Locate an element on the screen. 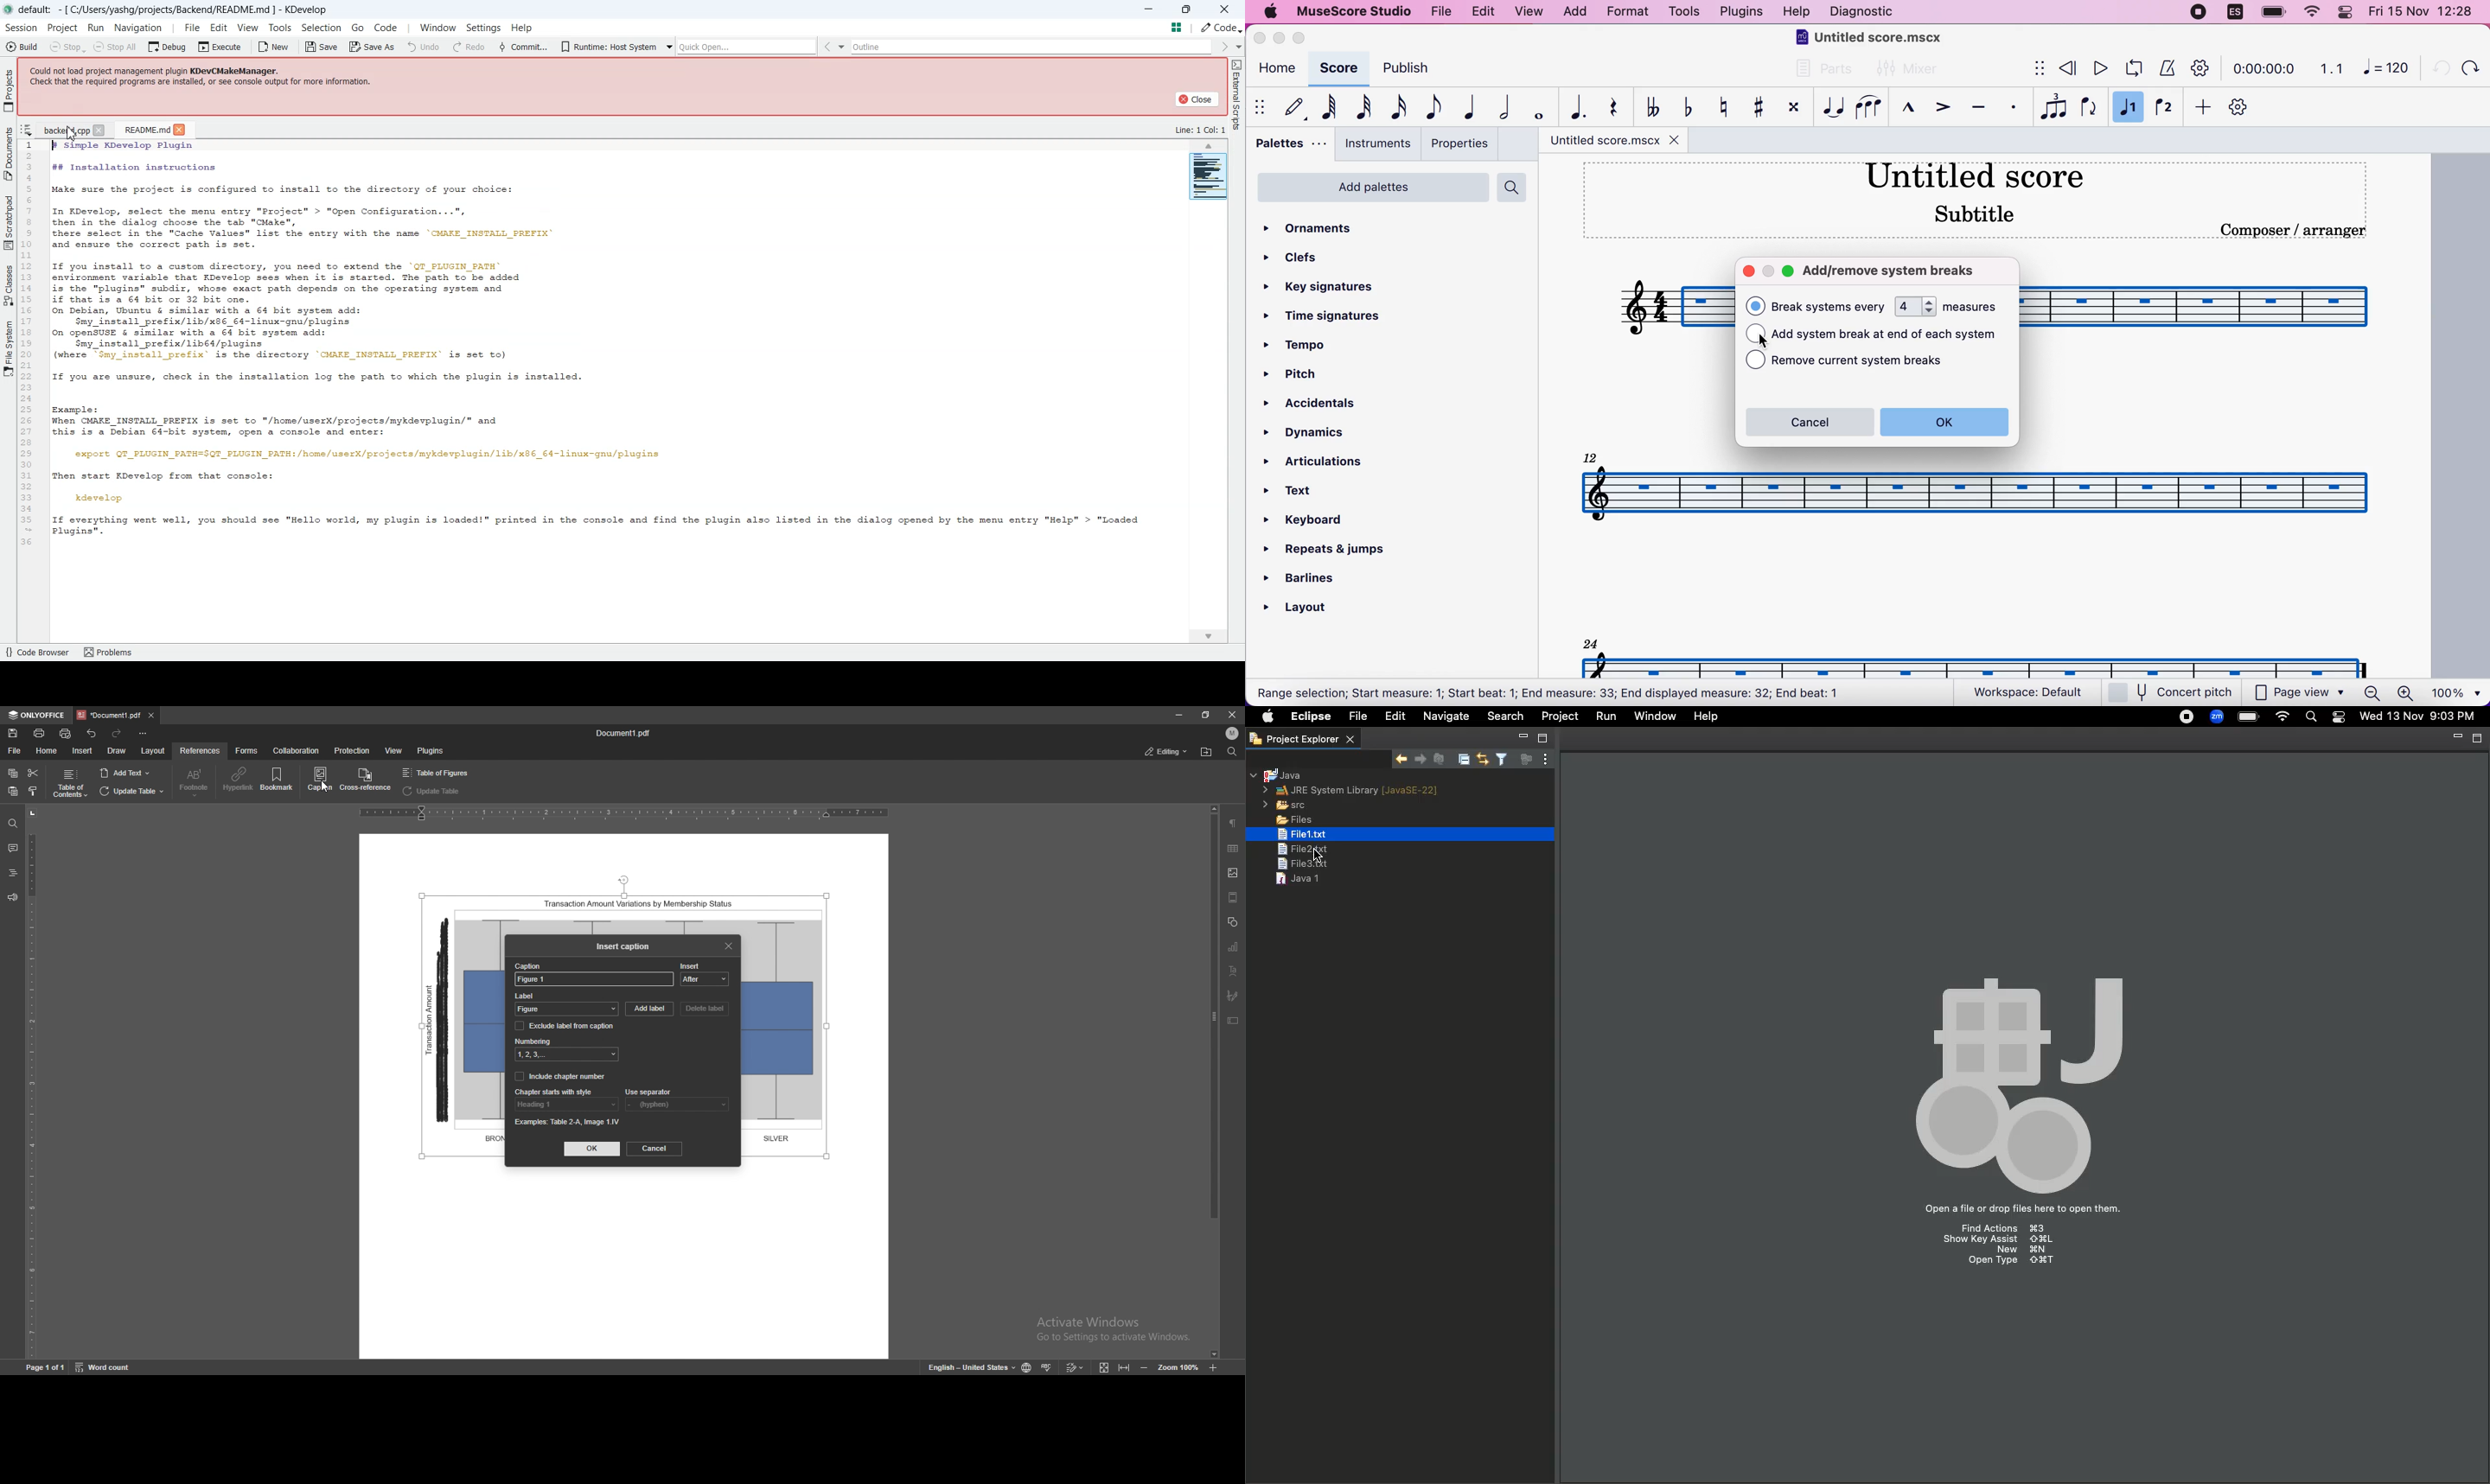 This screenshot has height=1484, width=2492. file name is located at coordinates (623, 733).